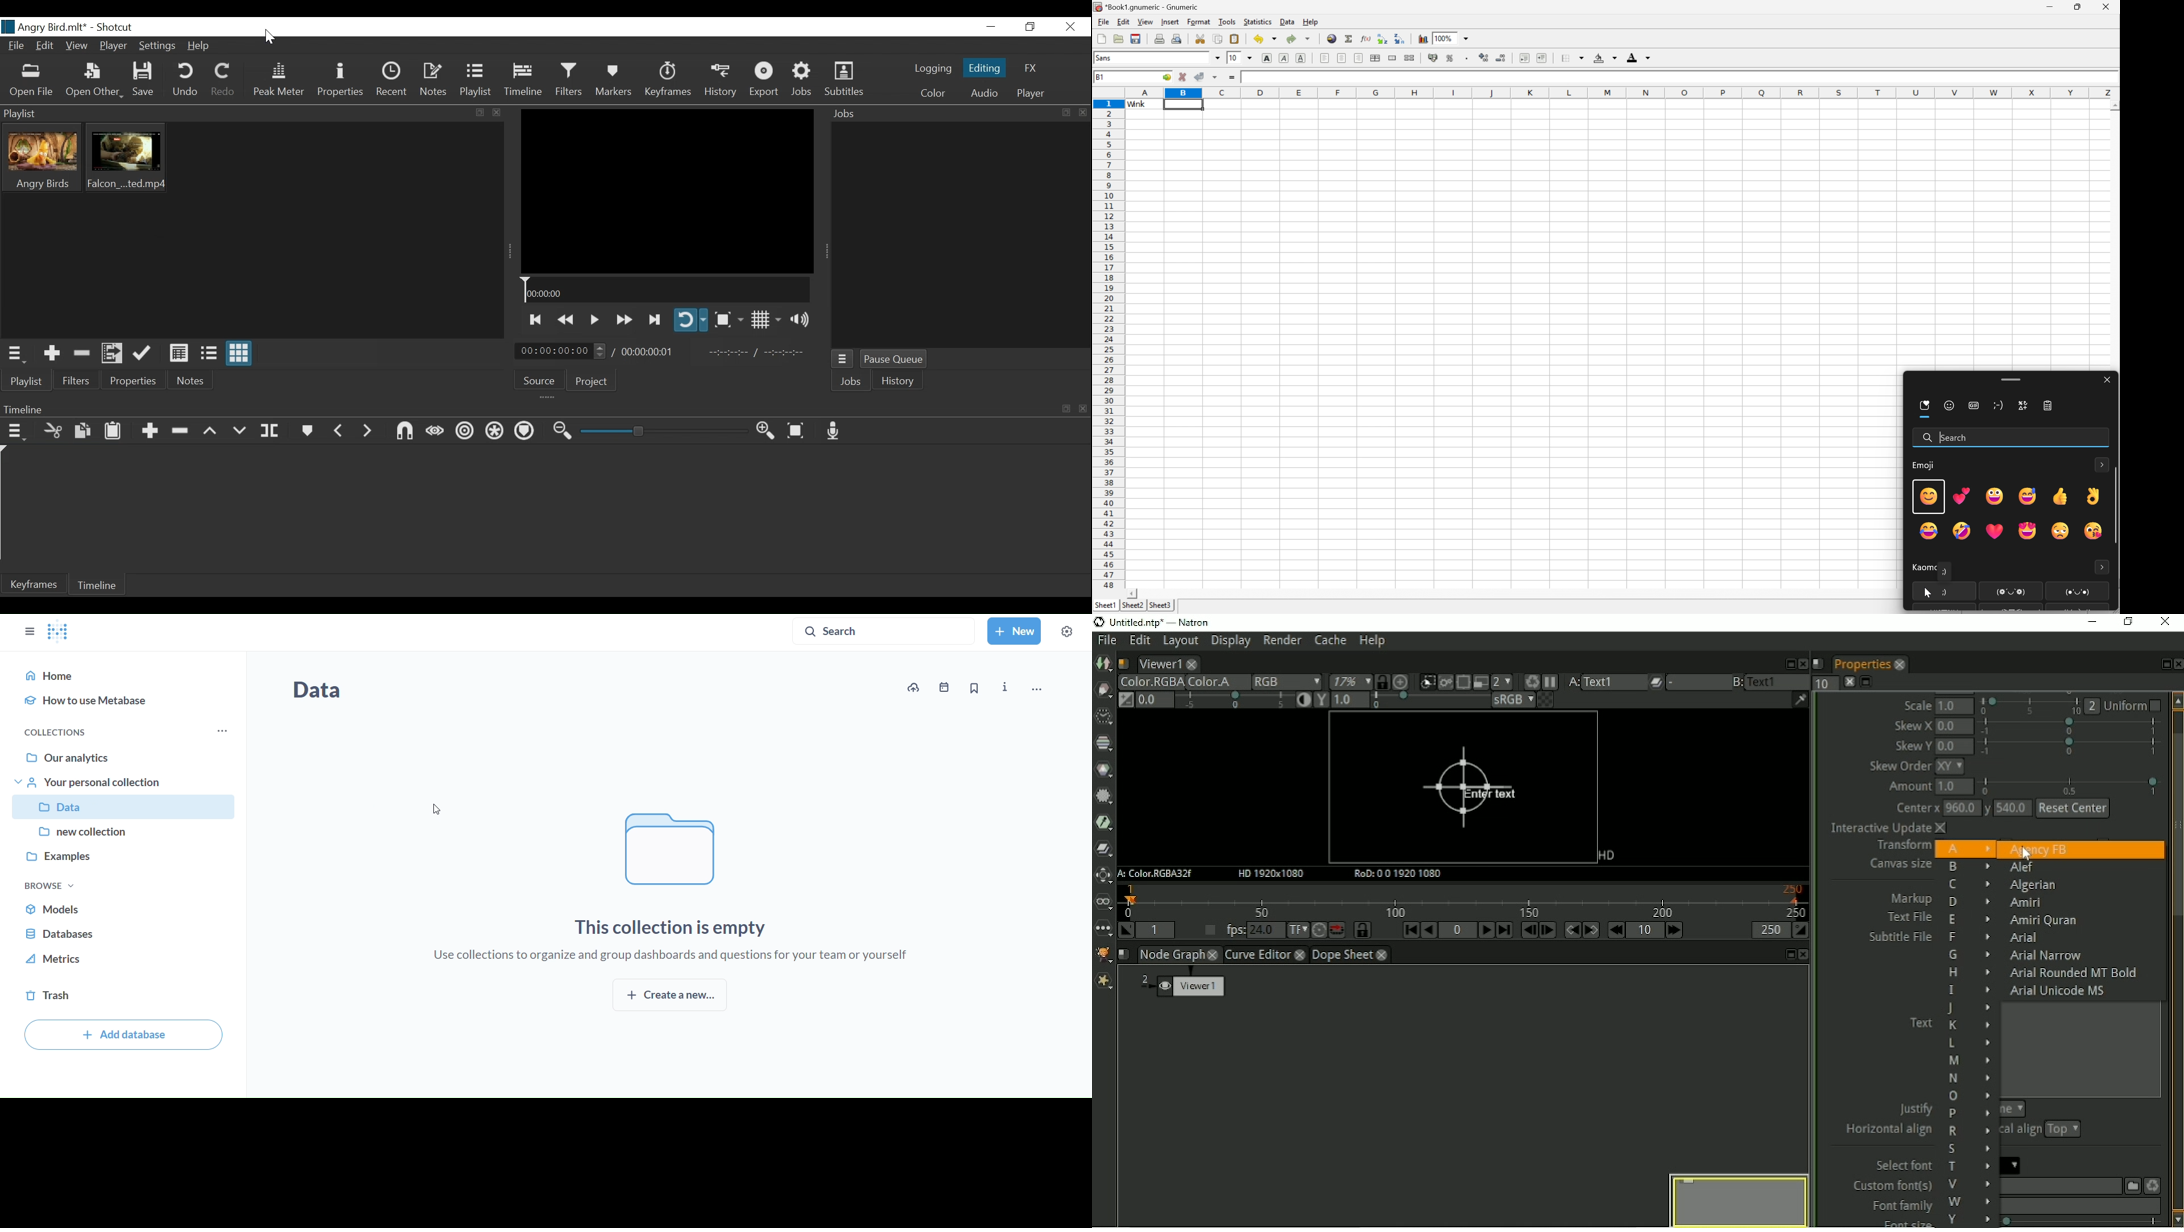 The image size is (2184, 1232). I want to click on settings, so click(1066, 632).